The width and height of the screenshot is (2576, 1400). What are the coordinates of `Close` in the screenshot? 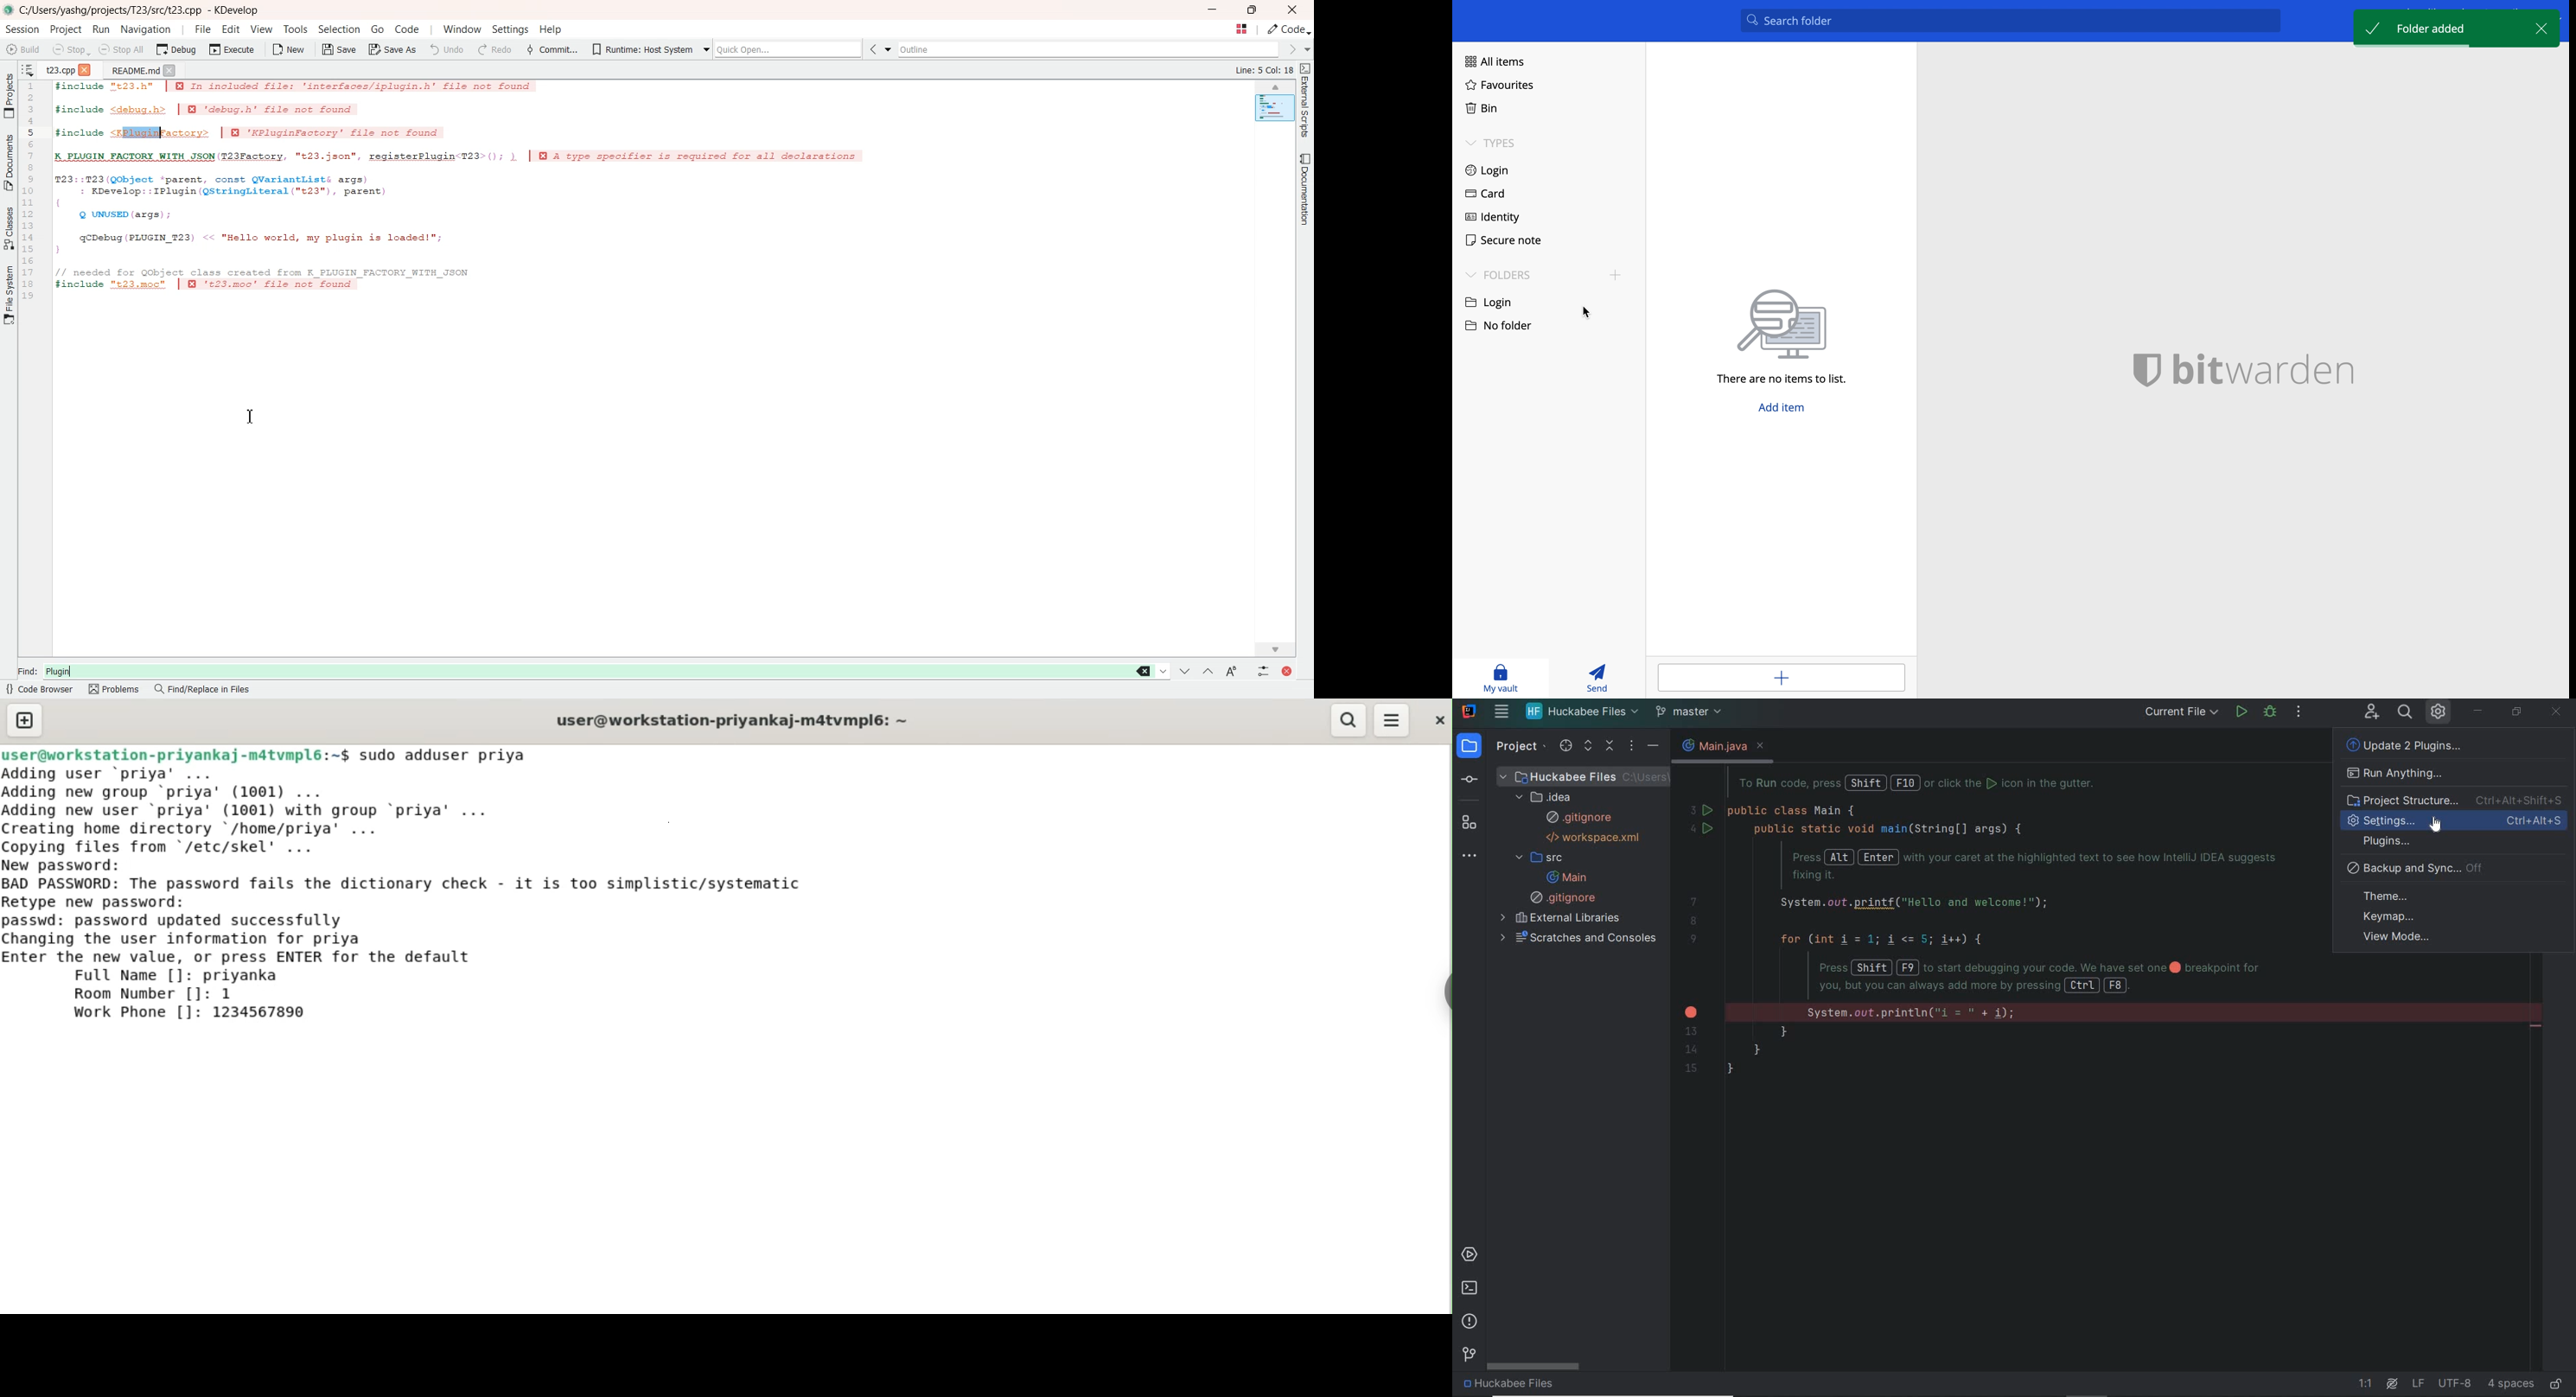 It's located at (2540, 26).